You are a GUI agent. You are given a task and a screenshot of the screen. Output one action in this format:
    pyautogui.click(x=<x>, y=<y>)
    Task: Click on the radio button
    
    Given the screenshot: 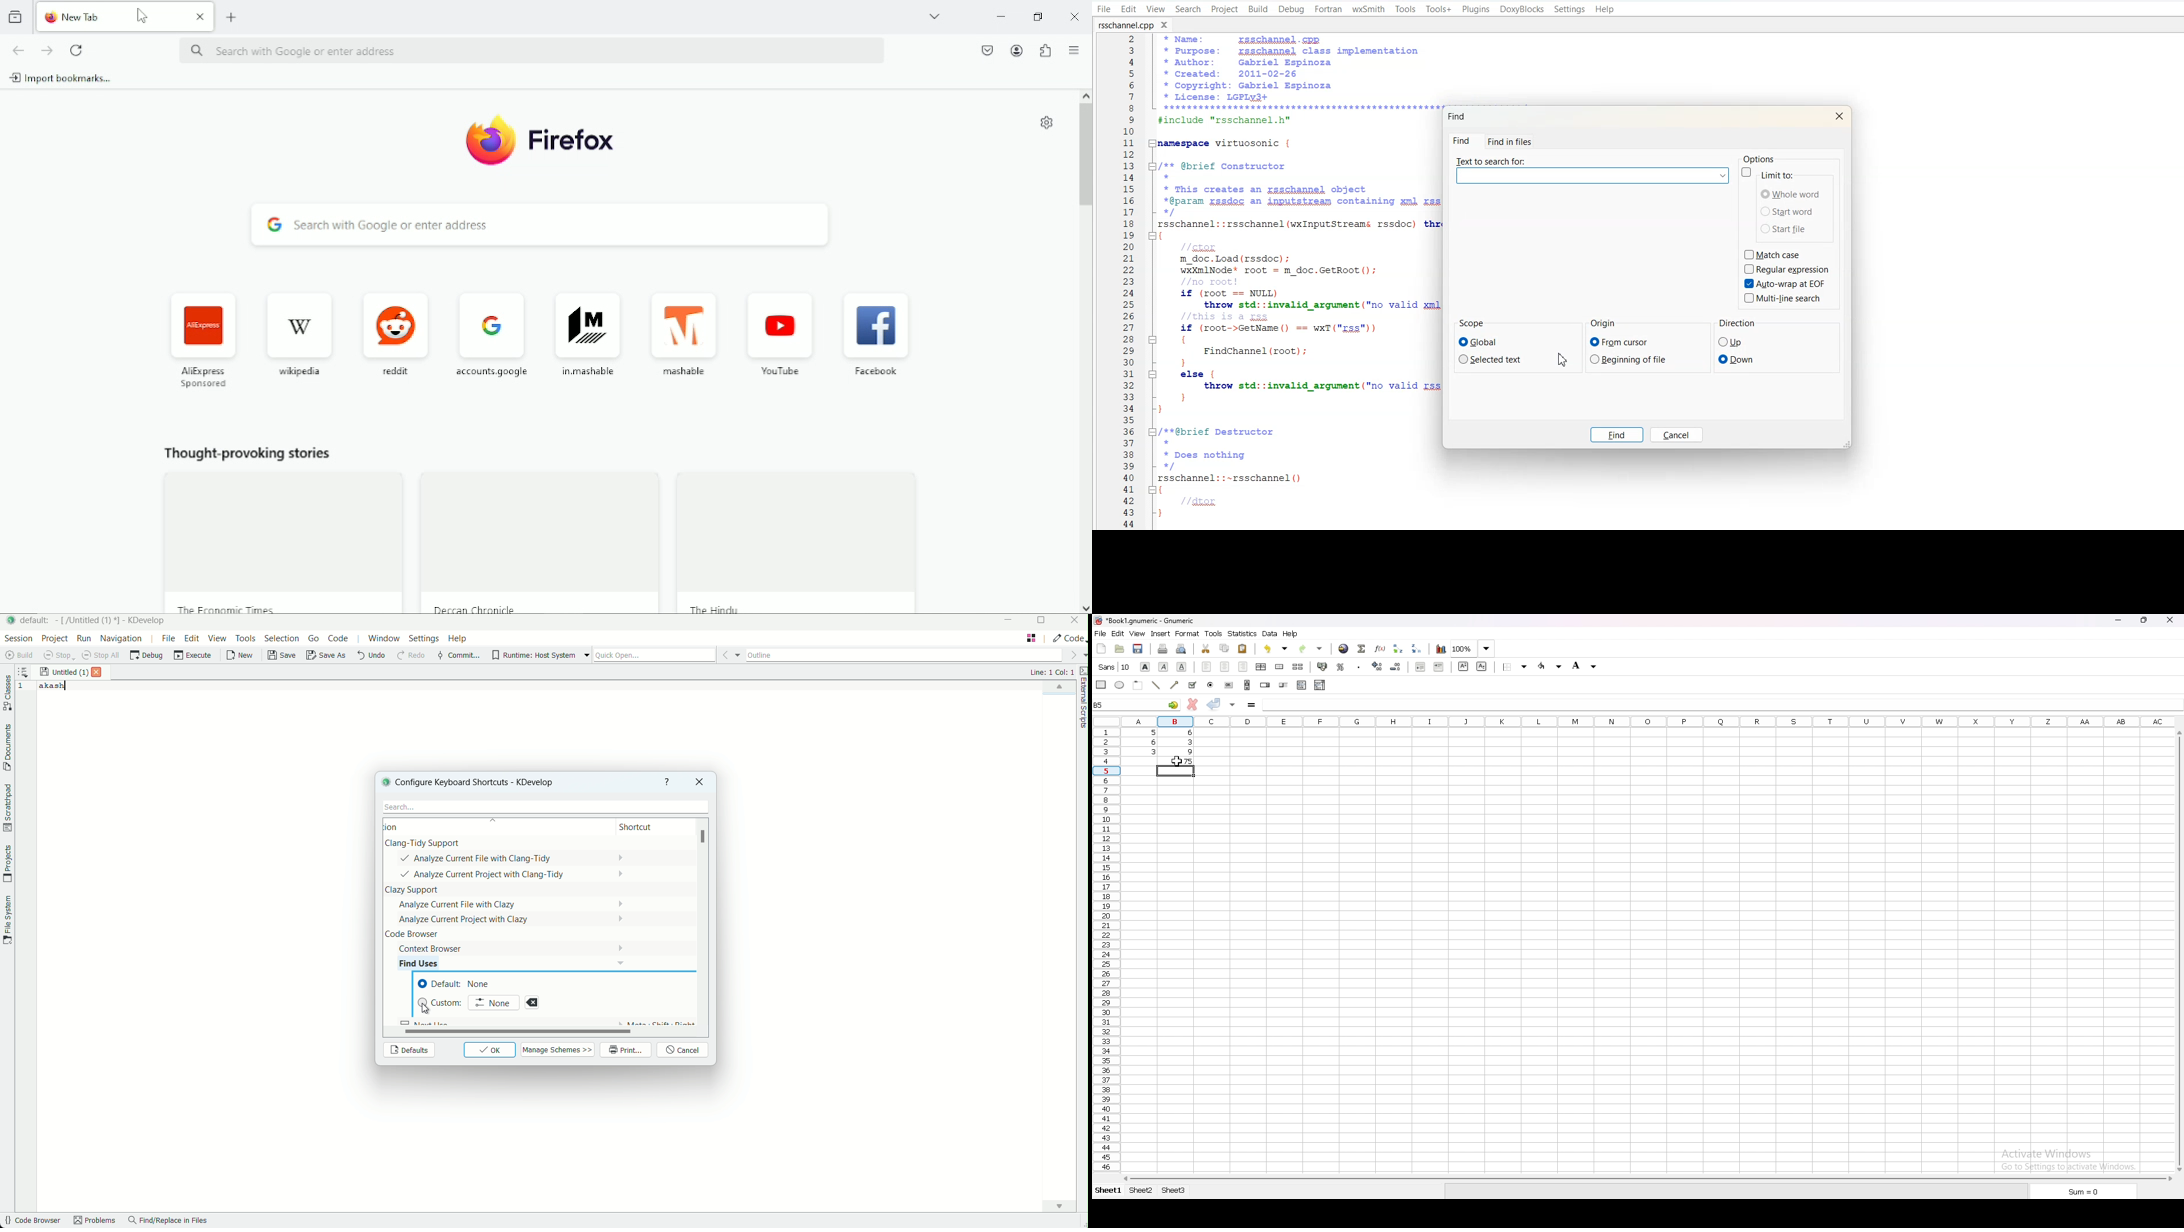 What is the action you would take?
    pyautogui.click(x=1211, y=685)
    